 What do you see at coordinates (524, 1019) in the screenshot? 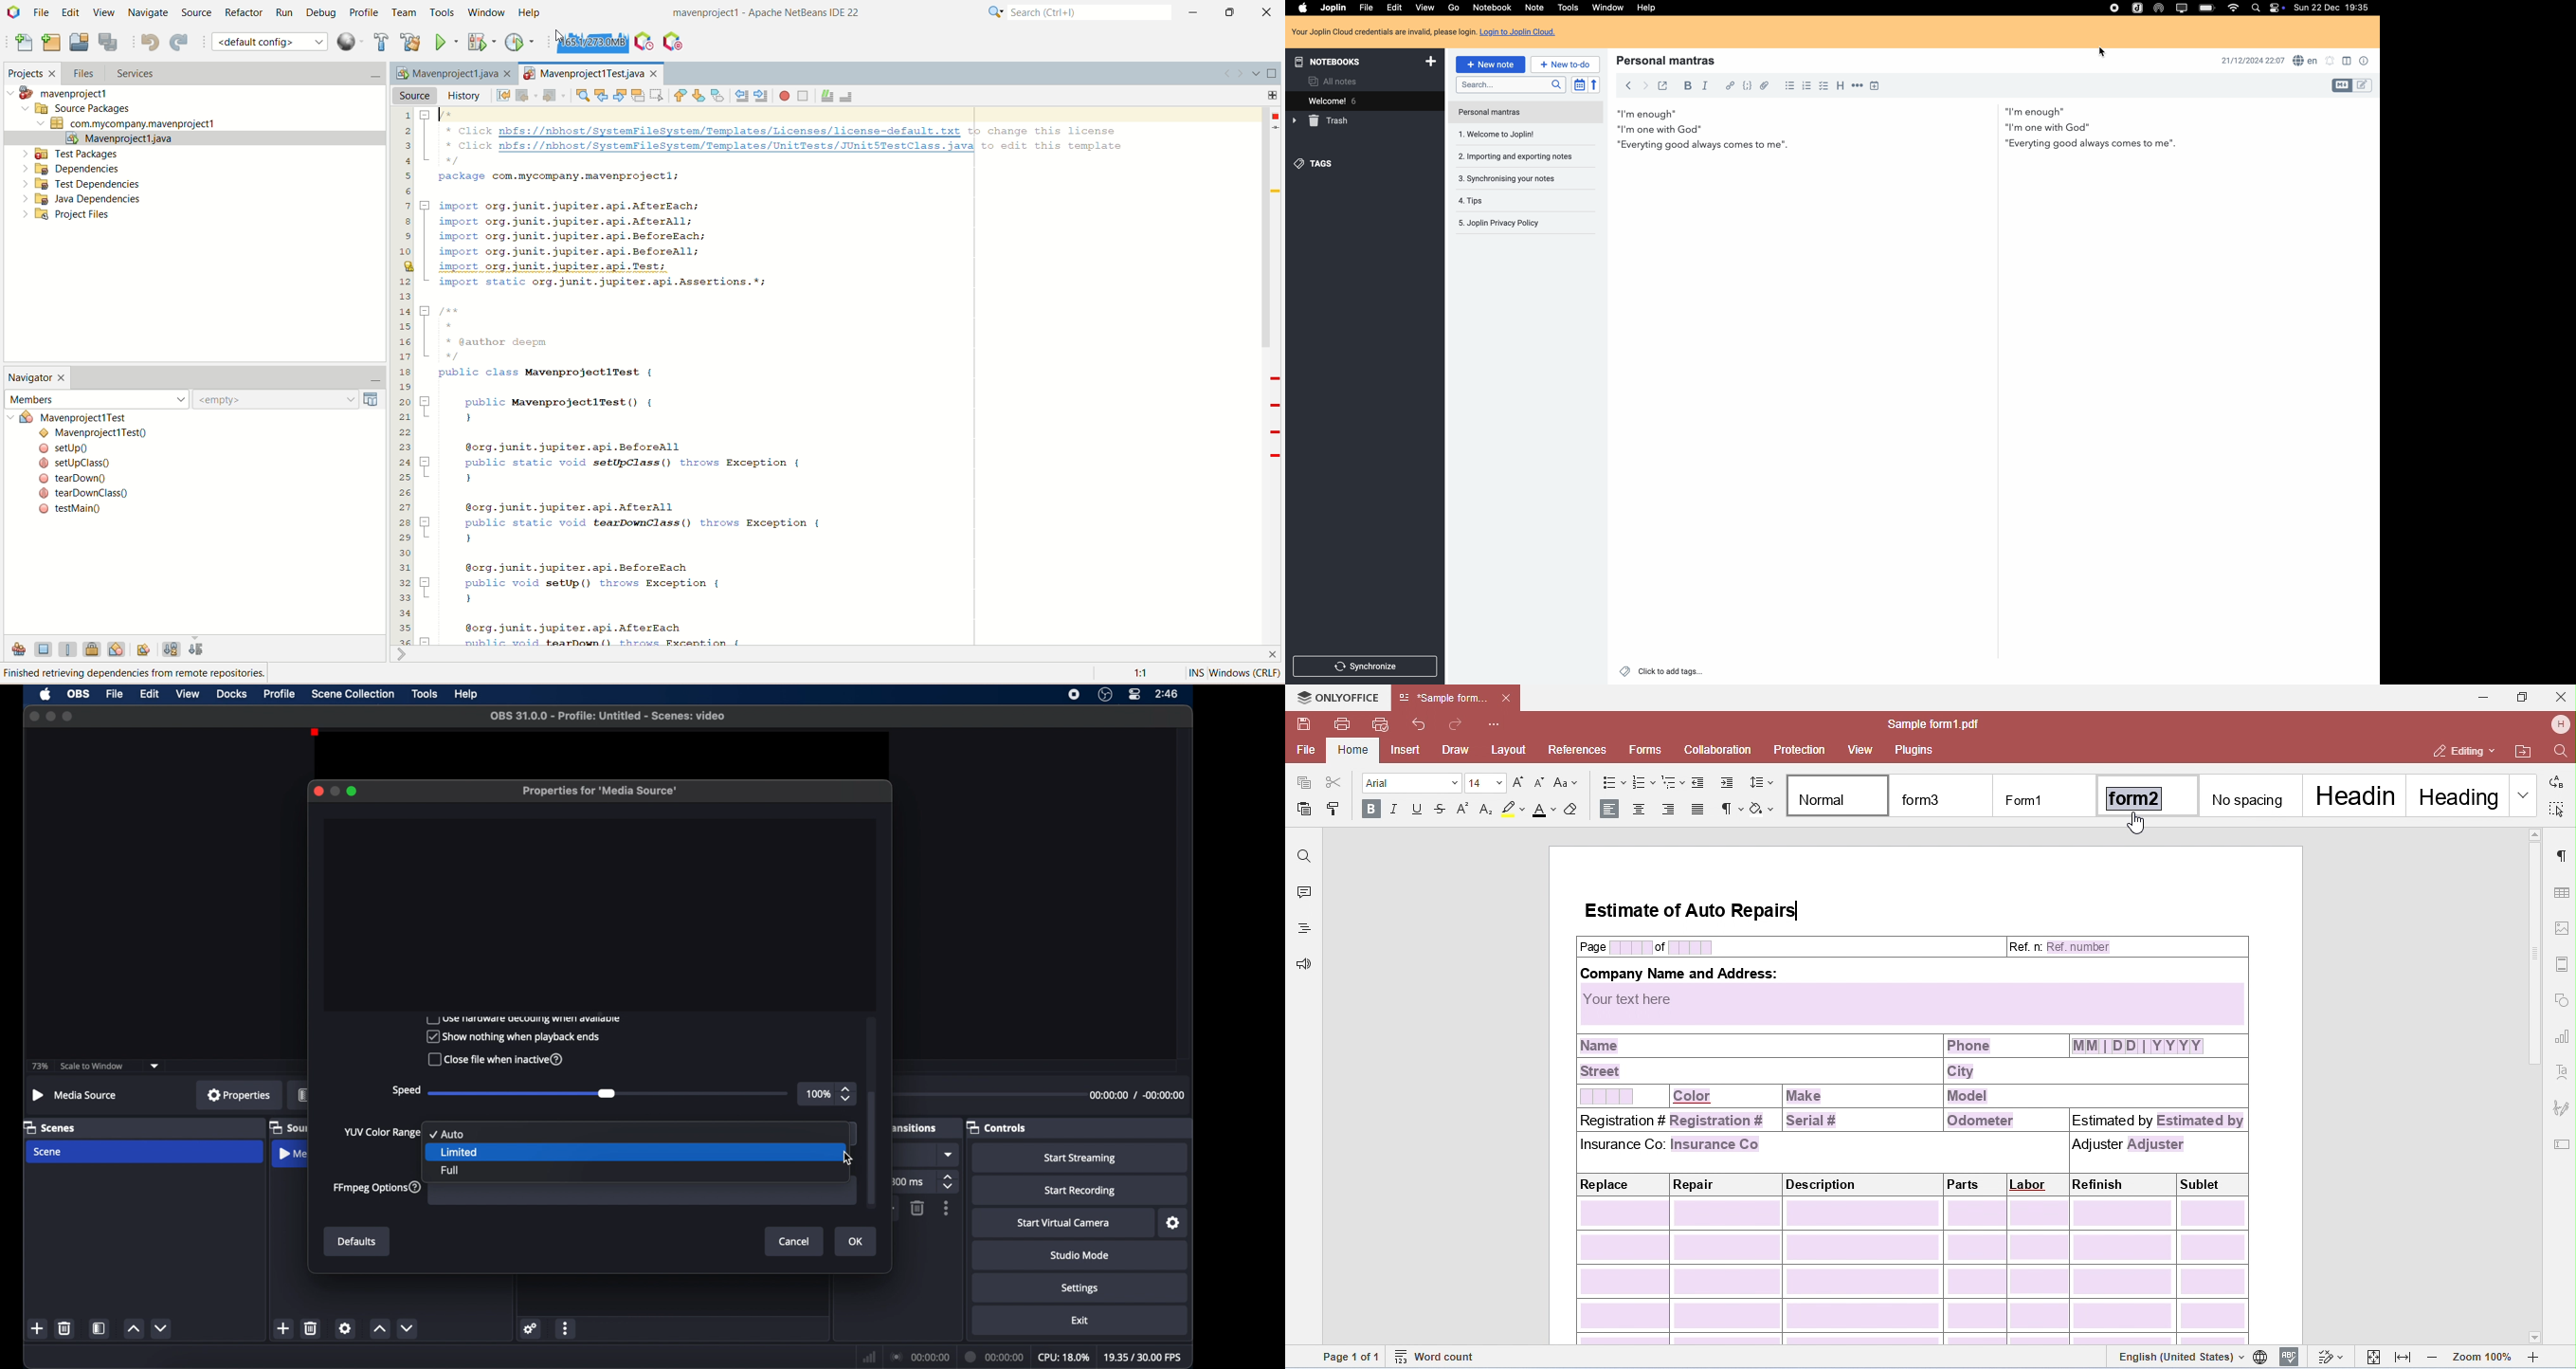
I see `use hardware decoding when available` at bounding box center [524, 1019].